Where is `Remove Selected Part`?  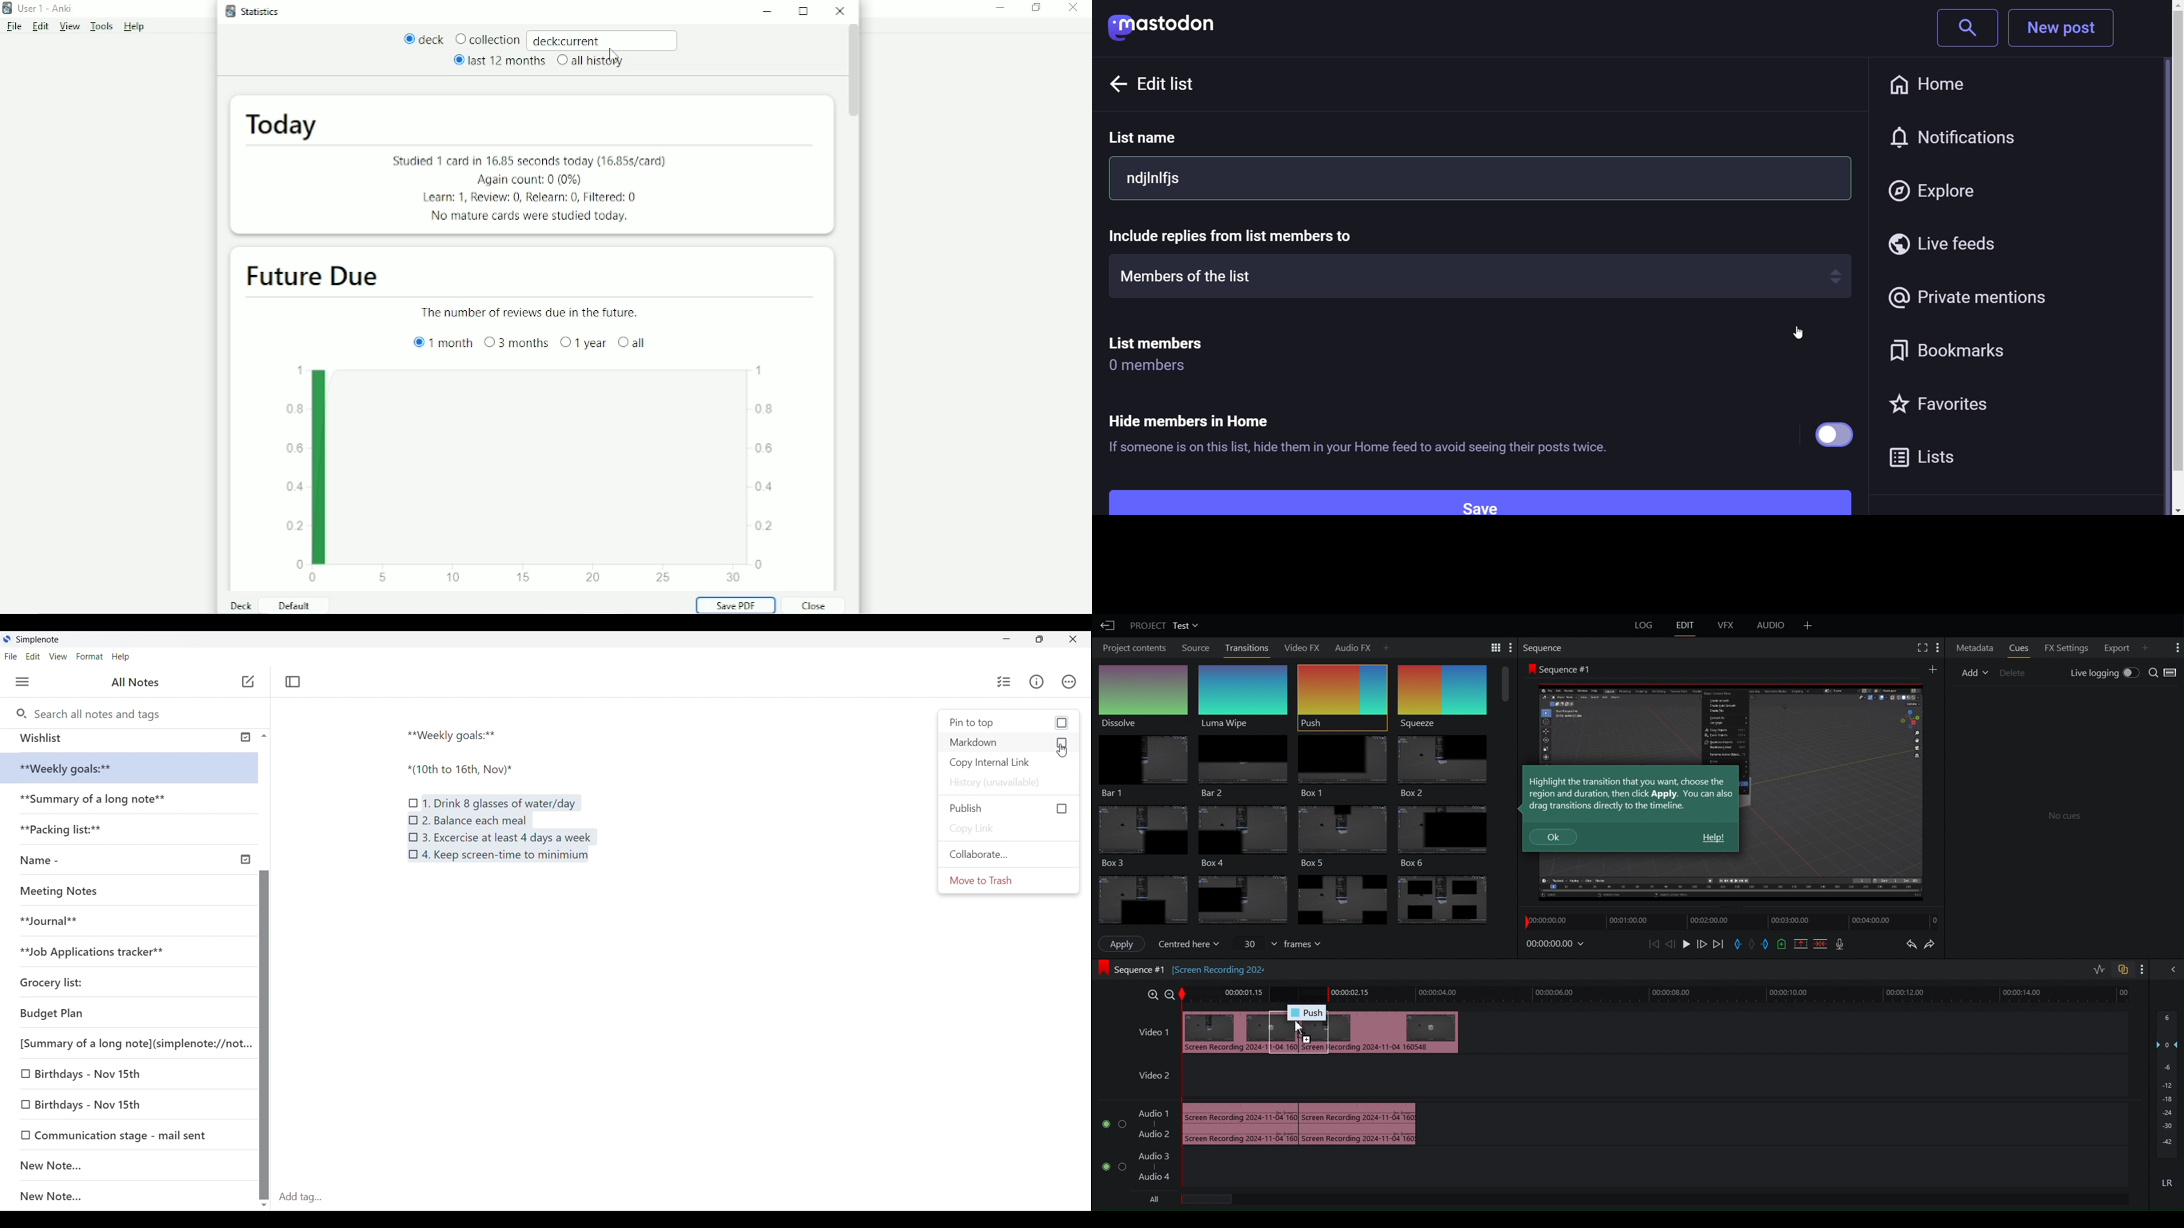 Remove Selected Part is located at coordinates (1800, 944).